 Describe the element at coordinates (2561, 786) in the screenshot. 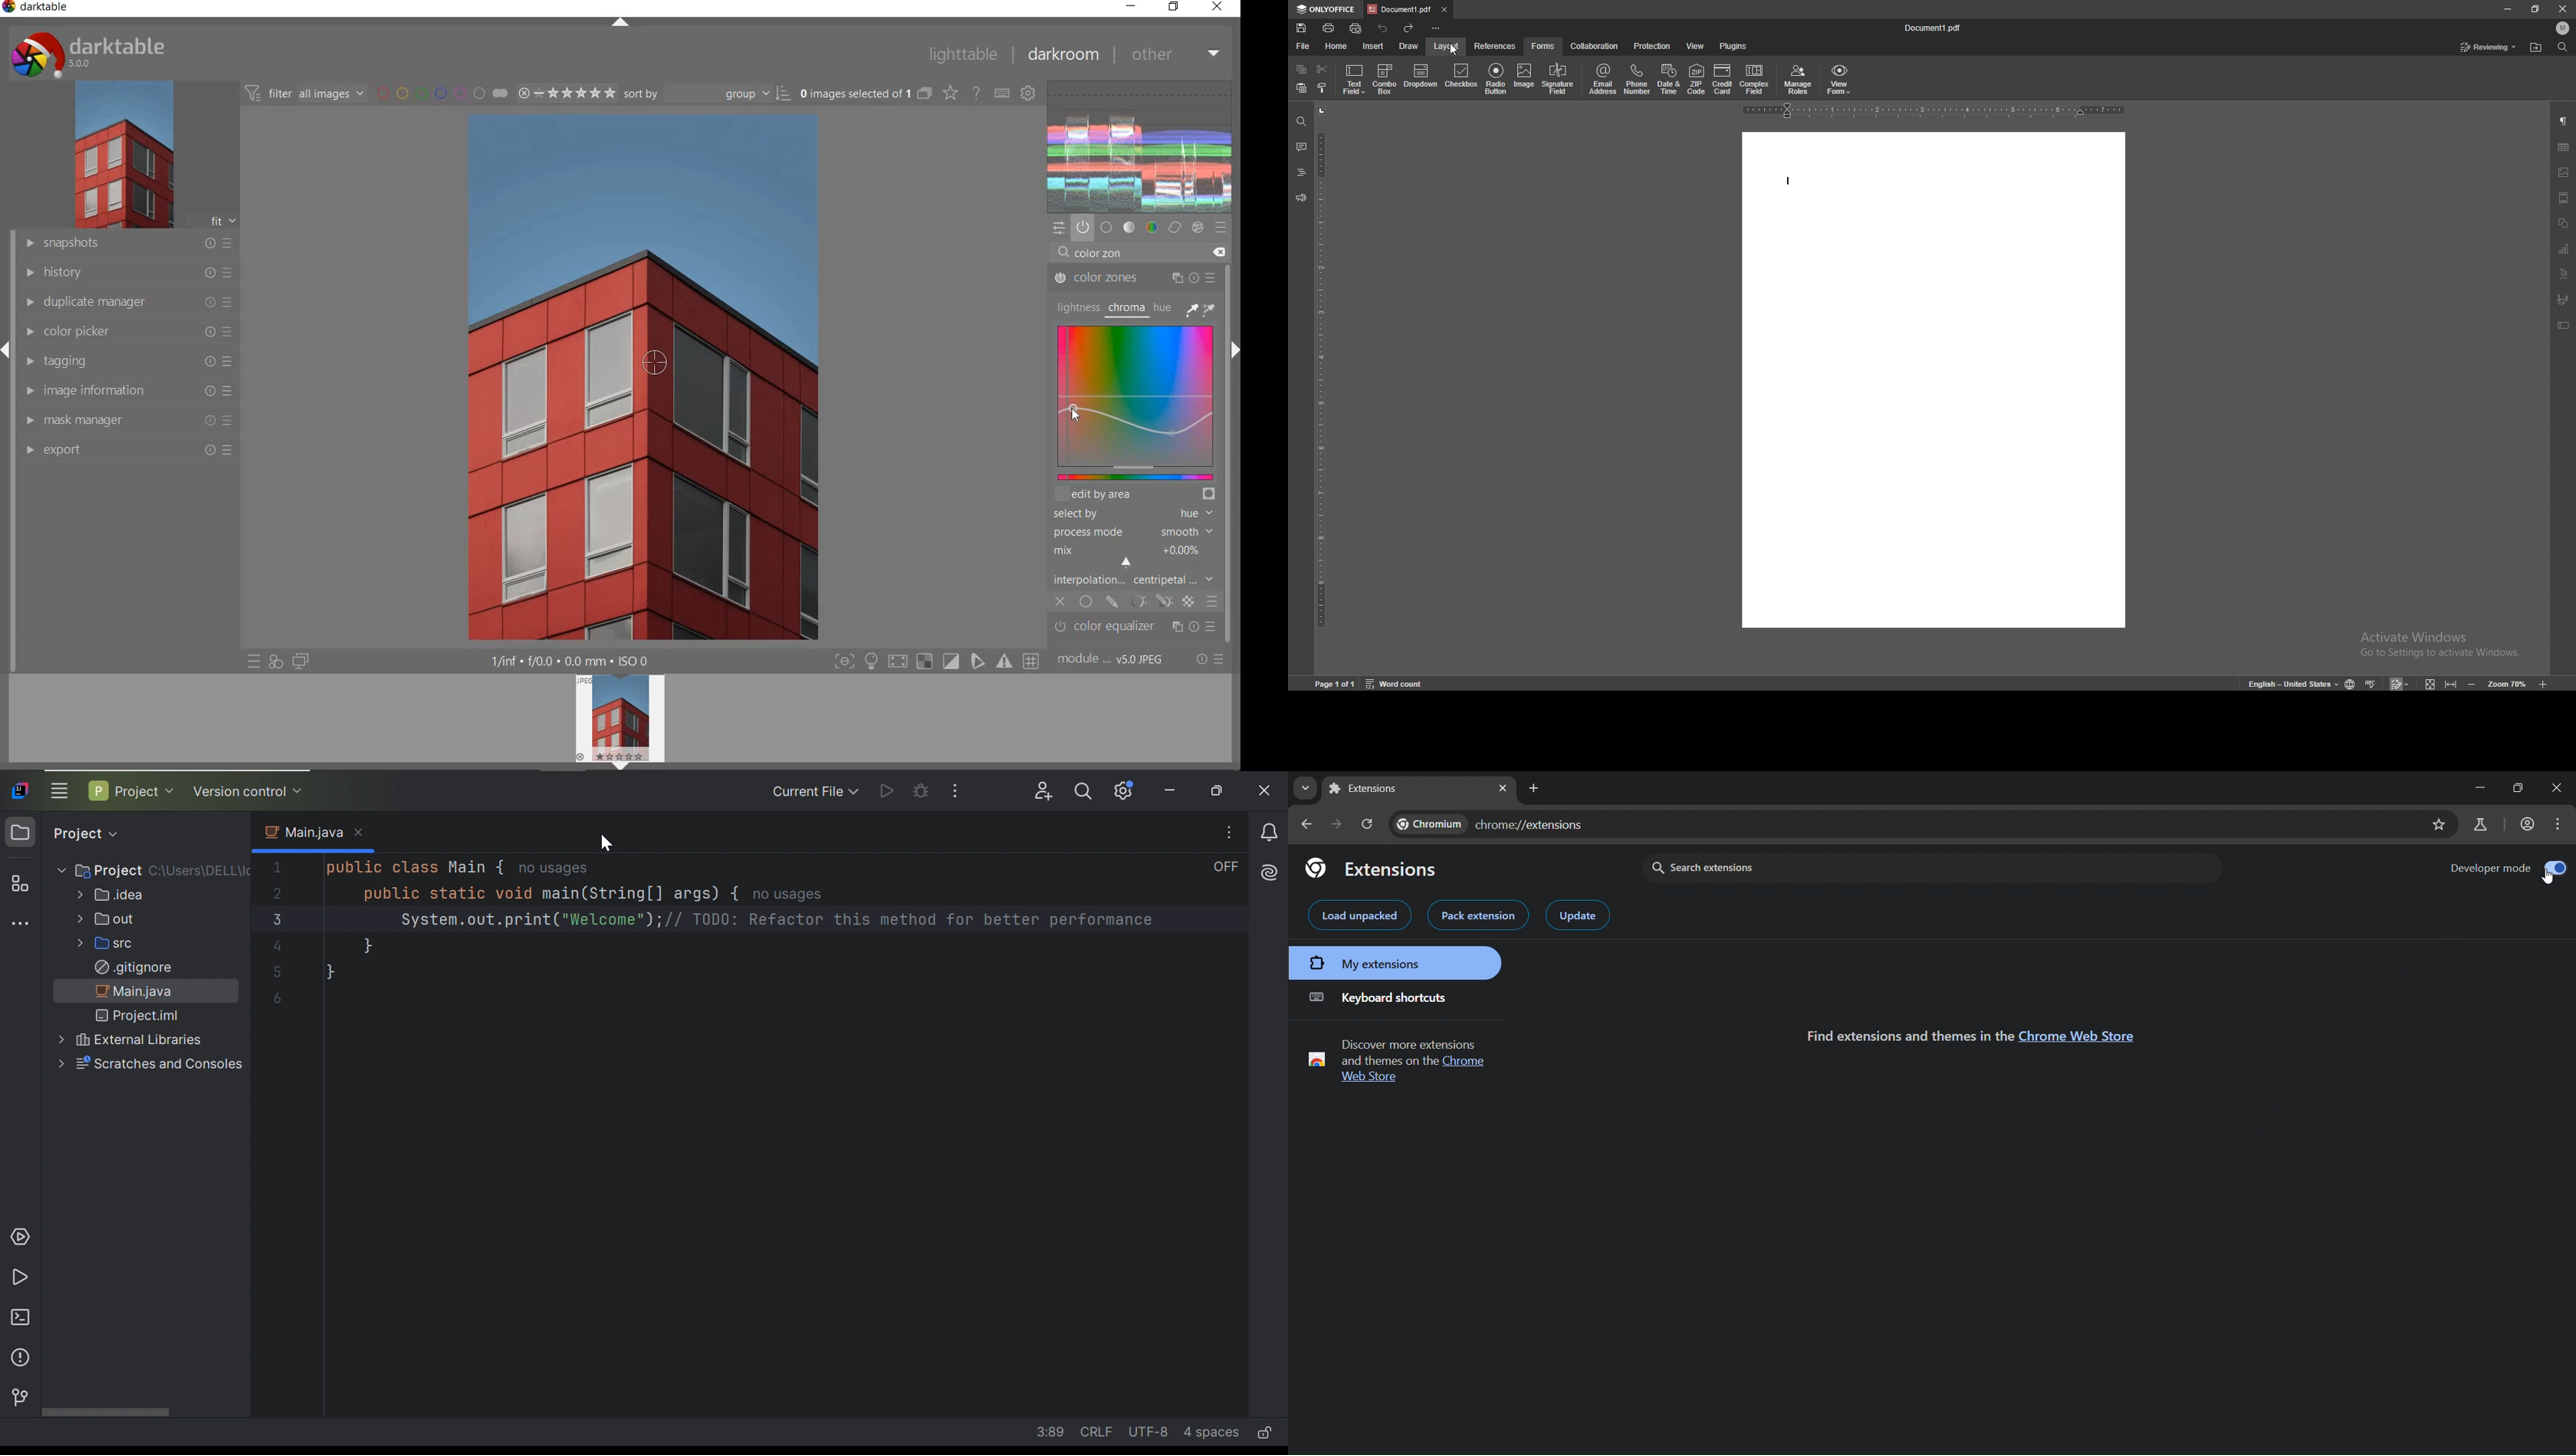

I see `maximize` at that location.